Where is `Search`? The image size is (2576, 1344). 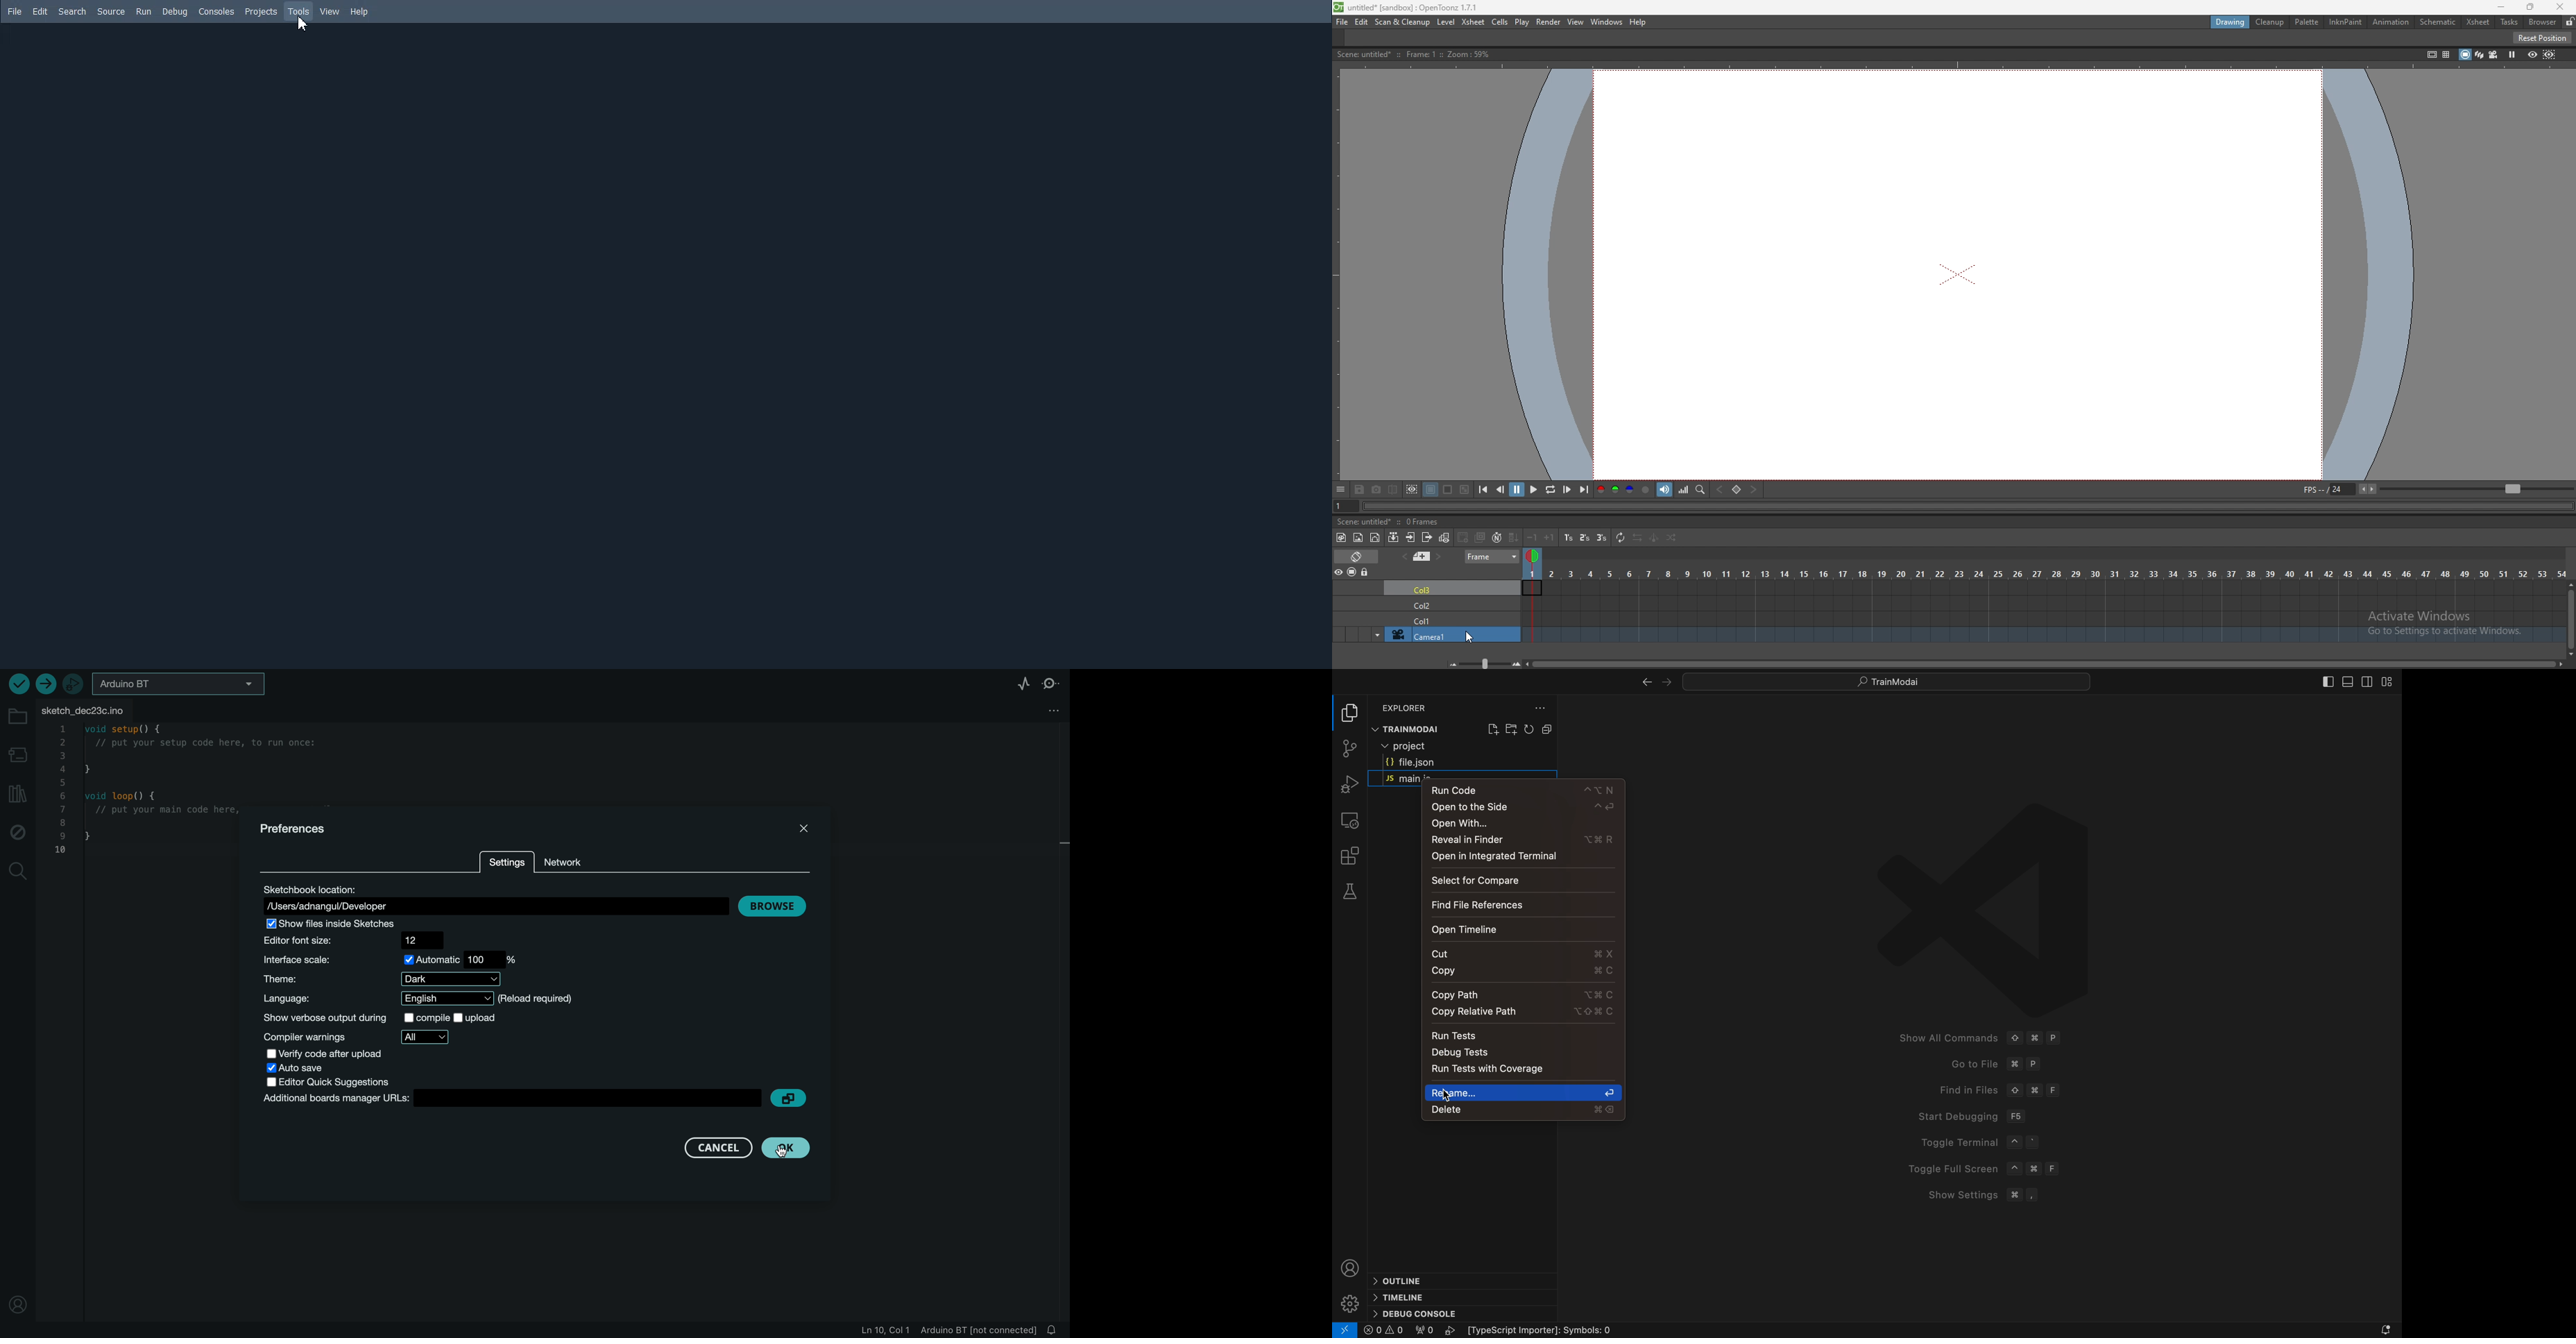 Search is located at coordinates (72, 12).